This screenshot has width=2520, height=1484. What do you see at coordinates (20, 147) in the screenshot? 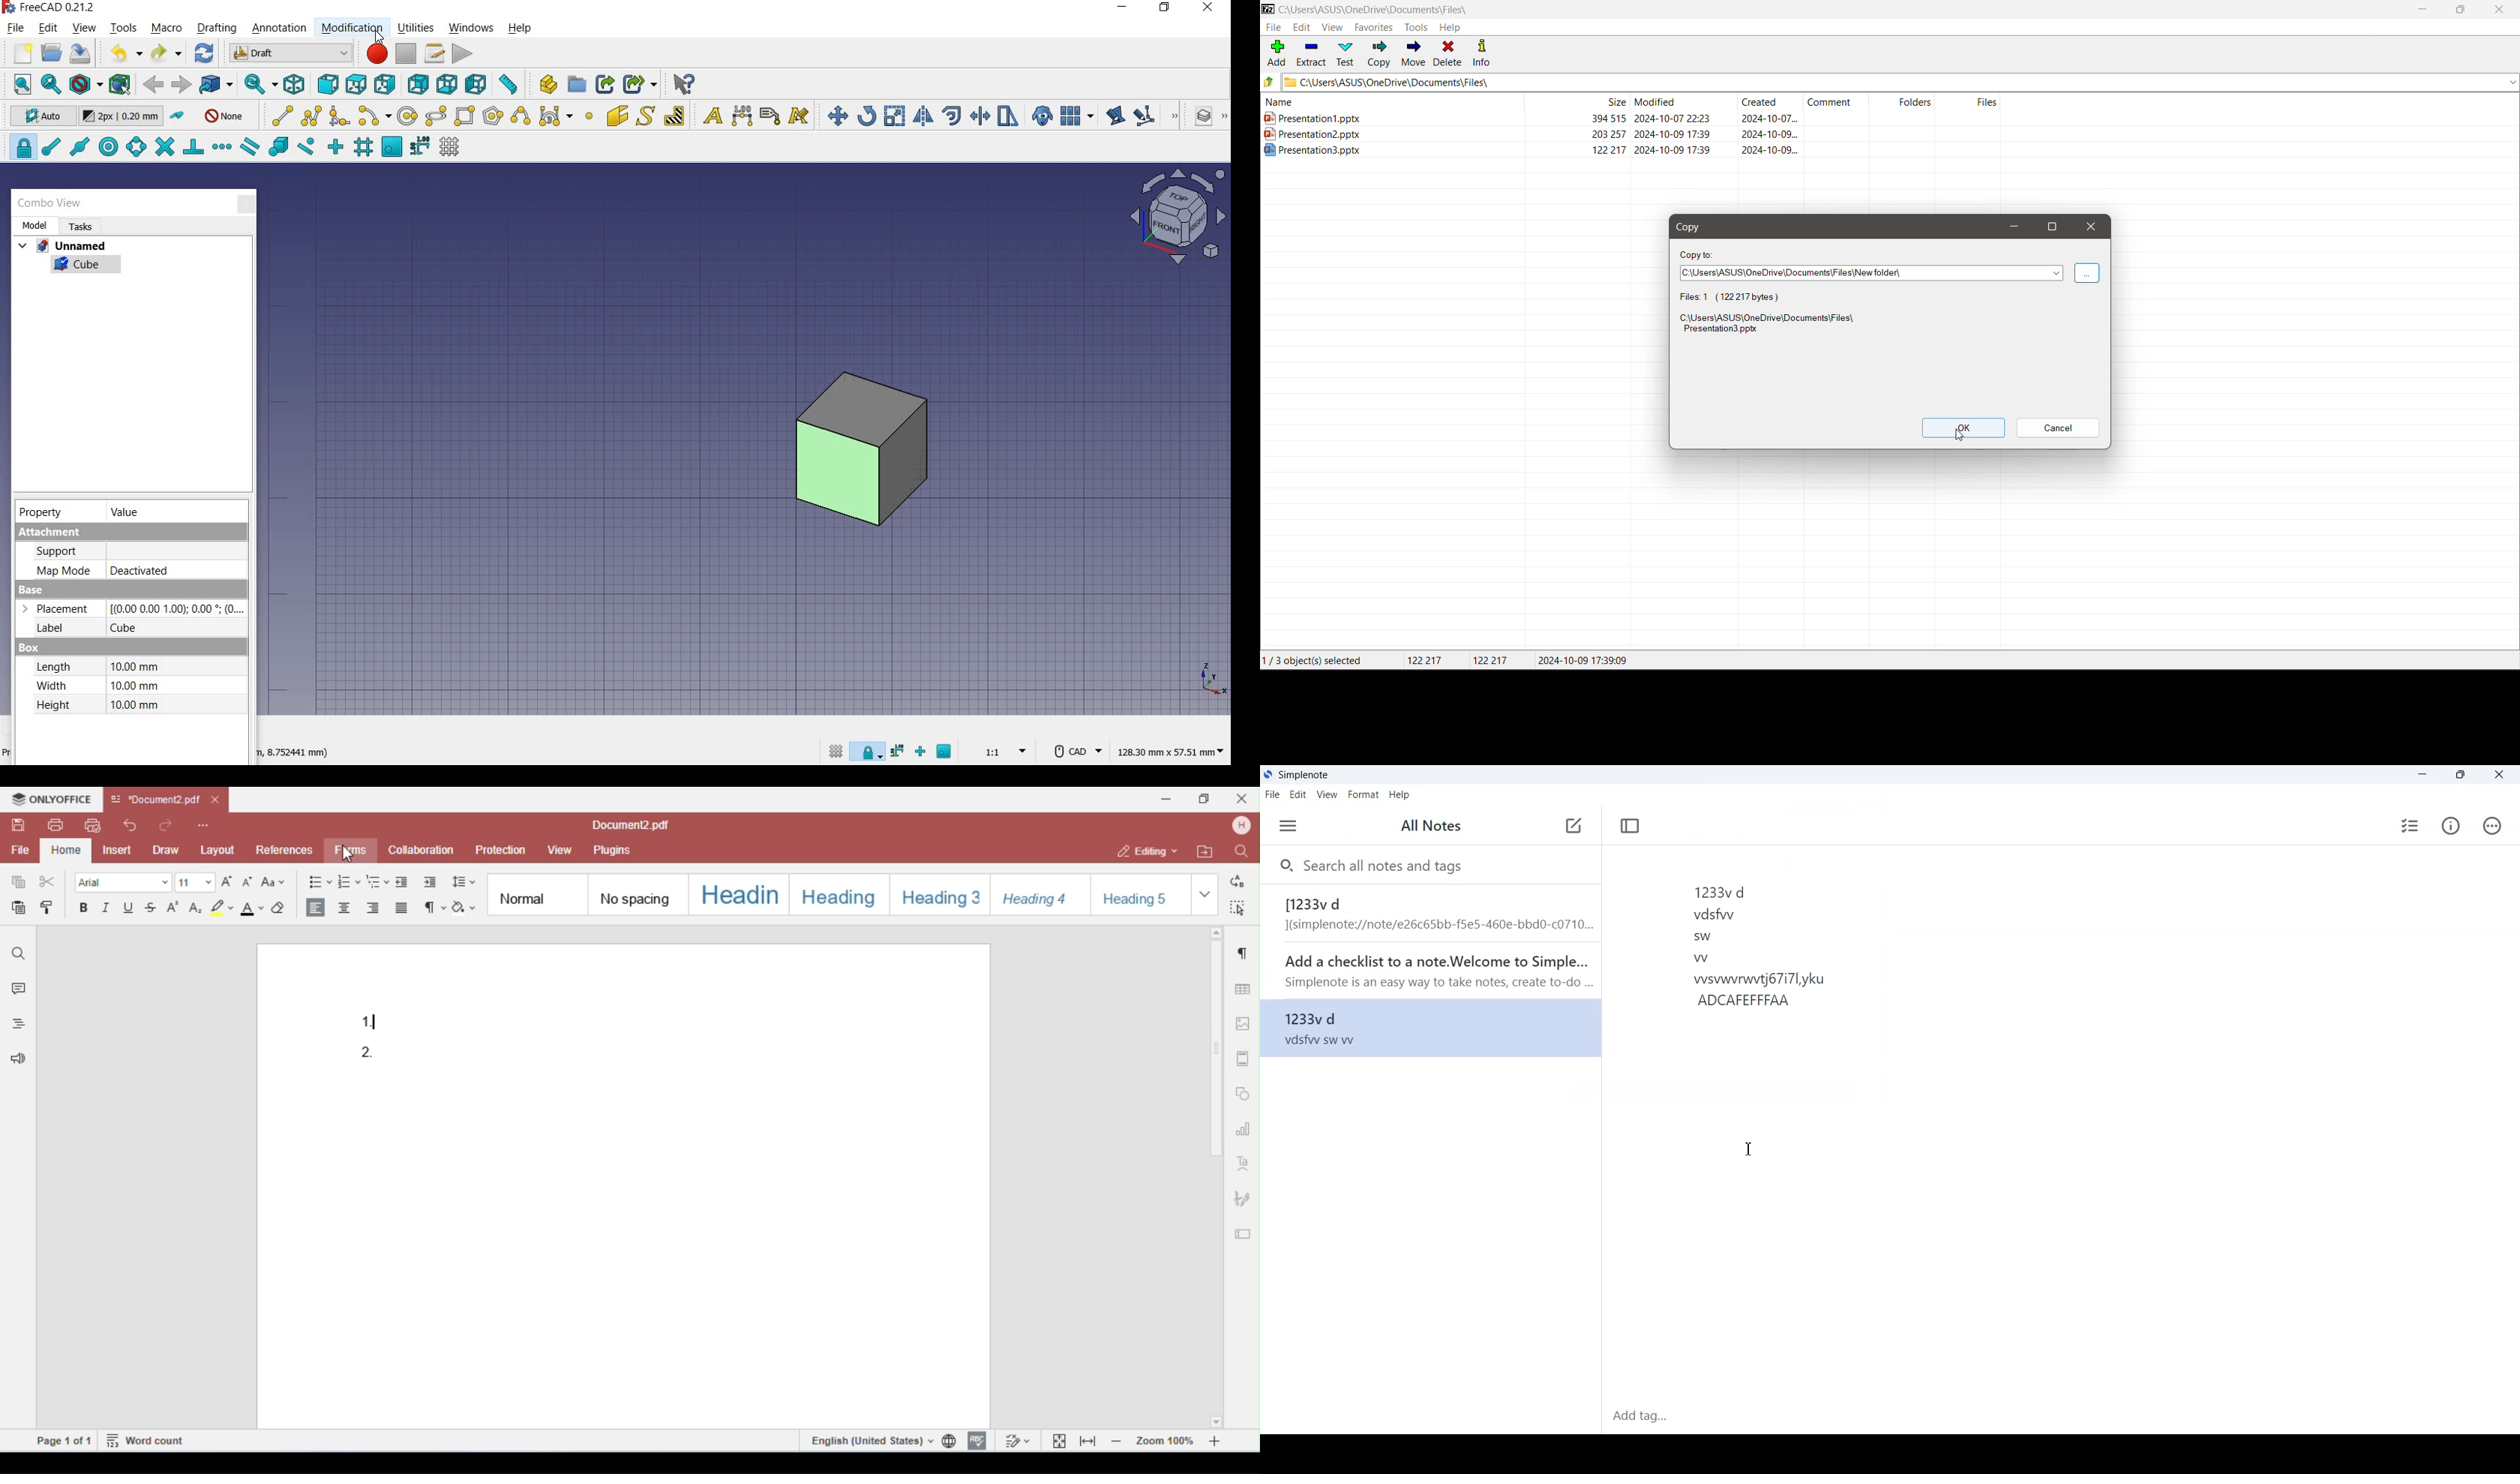
I see `snap lock` at bounding box center [20, 147].